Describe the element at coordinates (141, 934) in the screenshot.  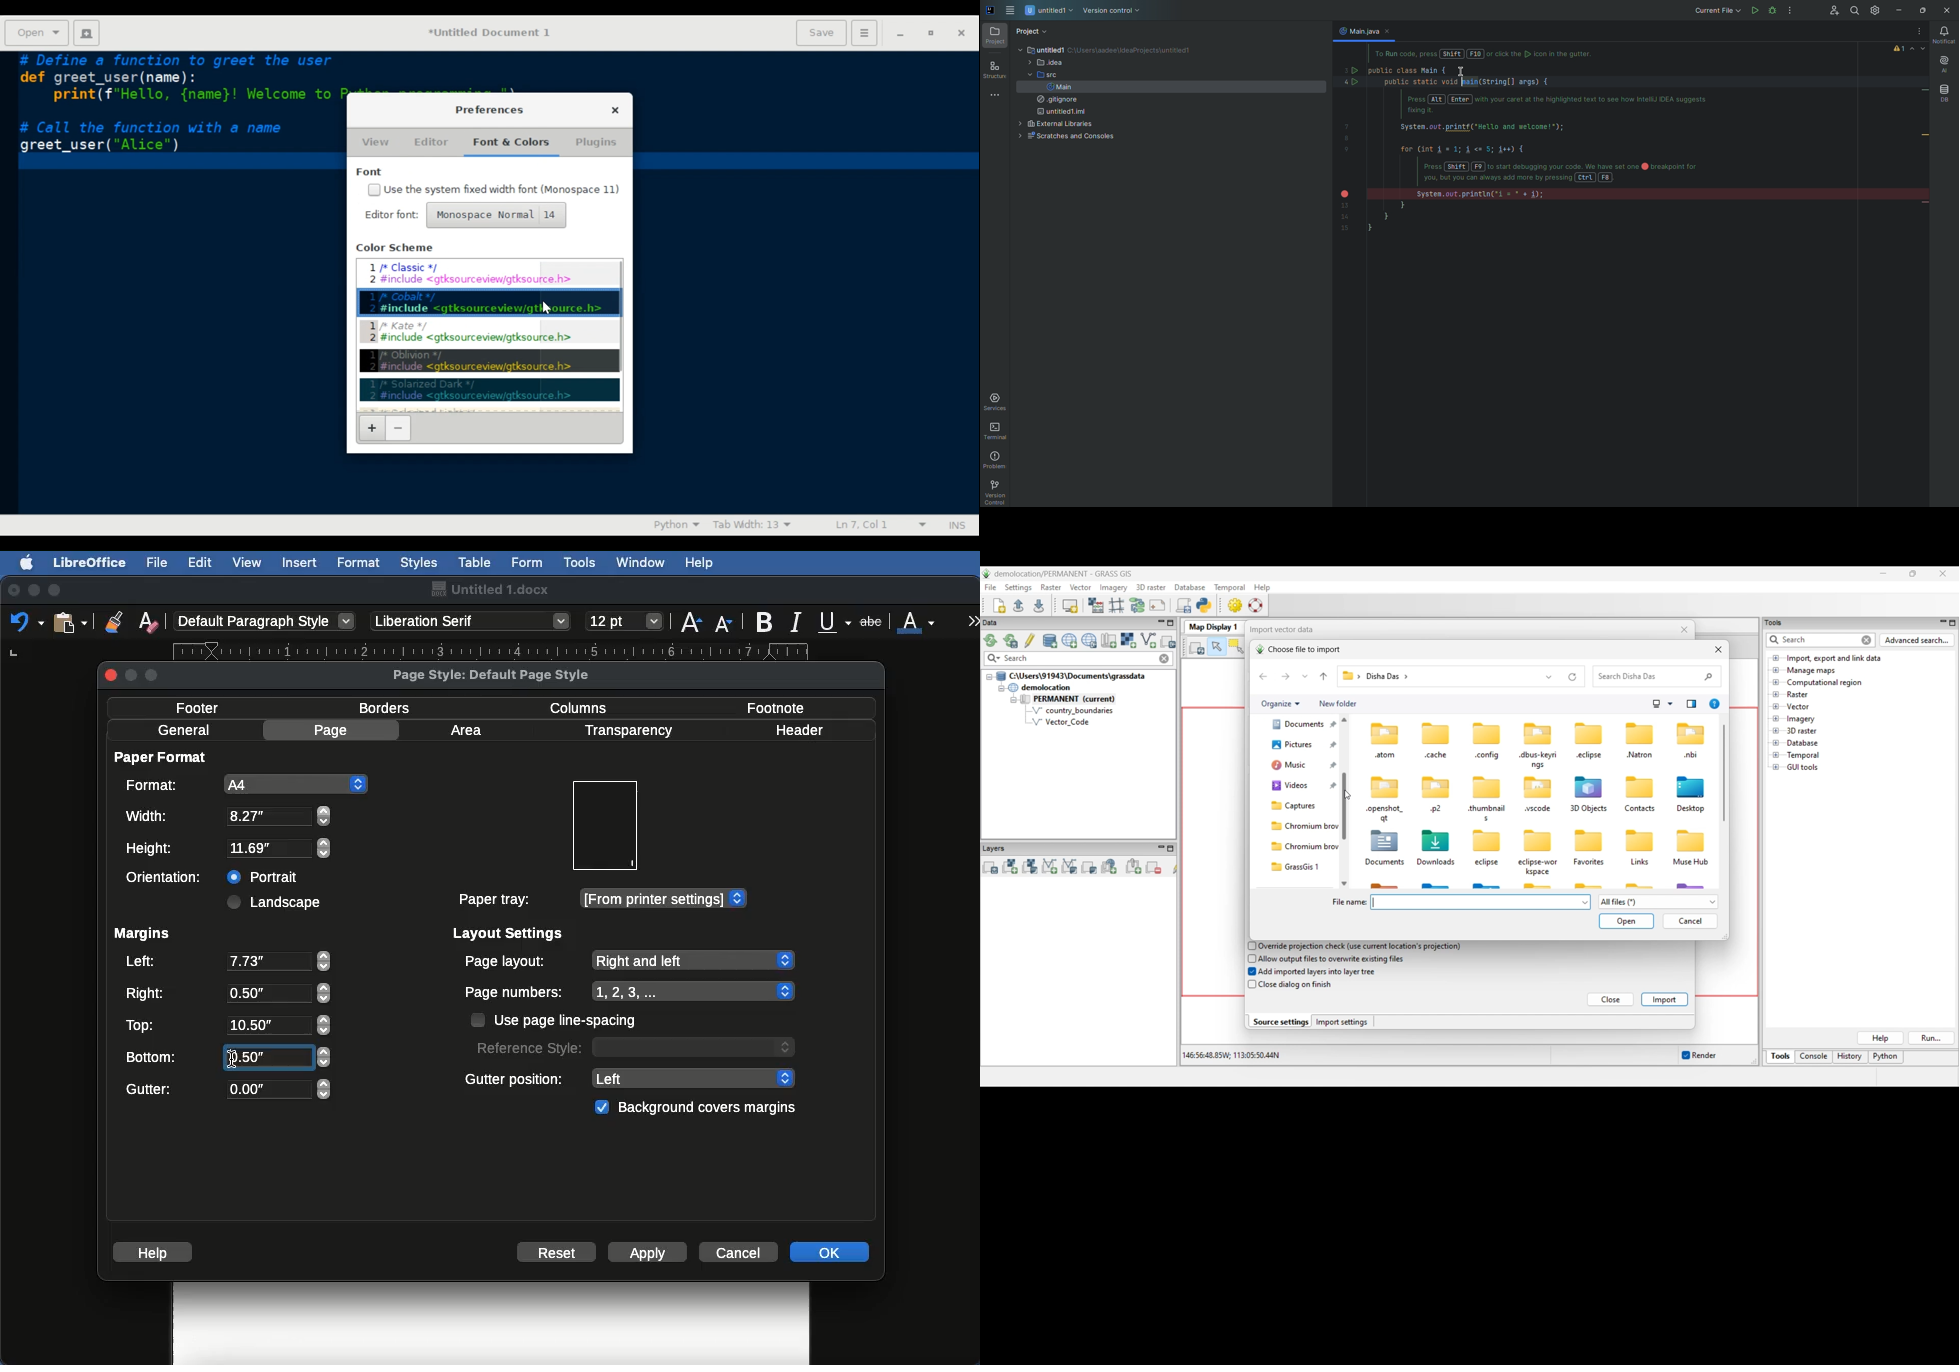
I see `Margins` at that location.